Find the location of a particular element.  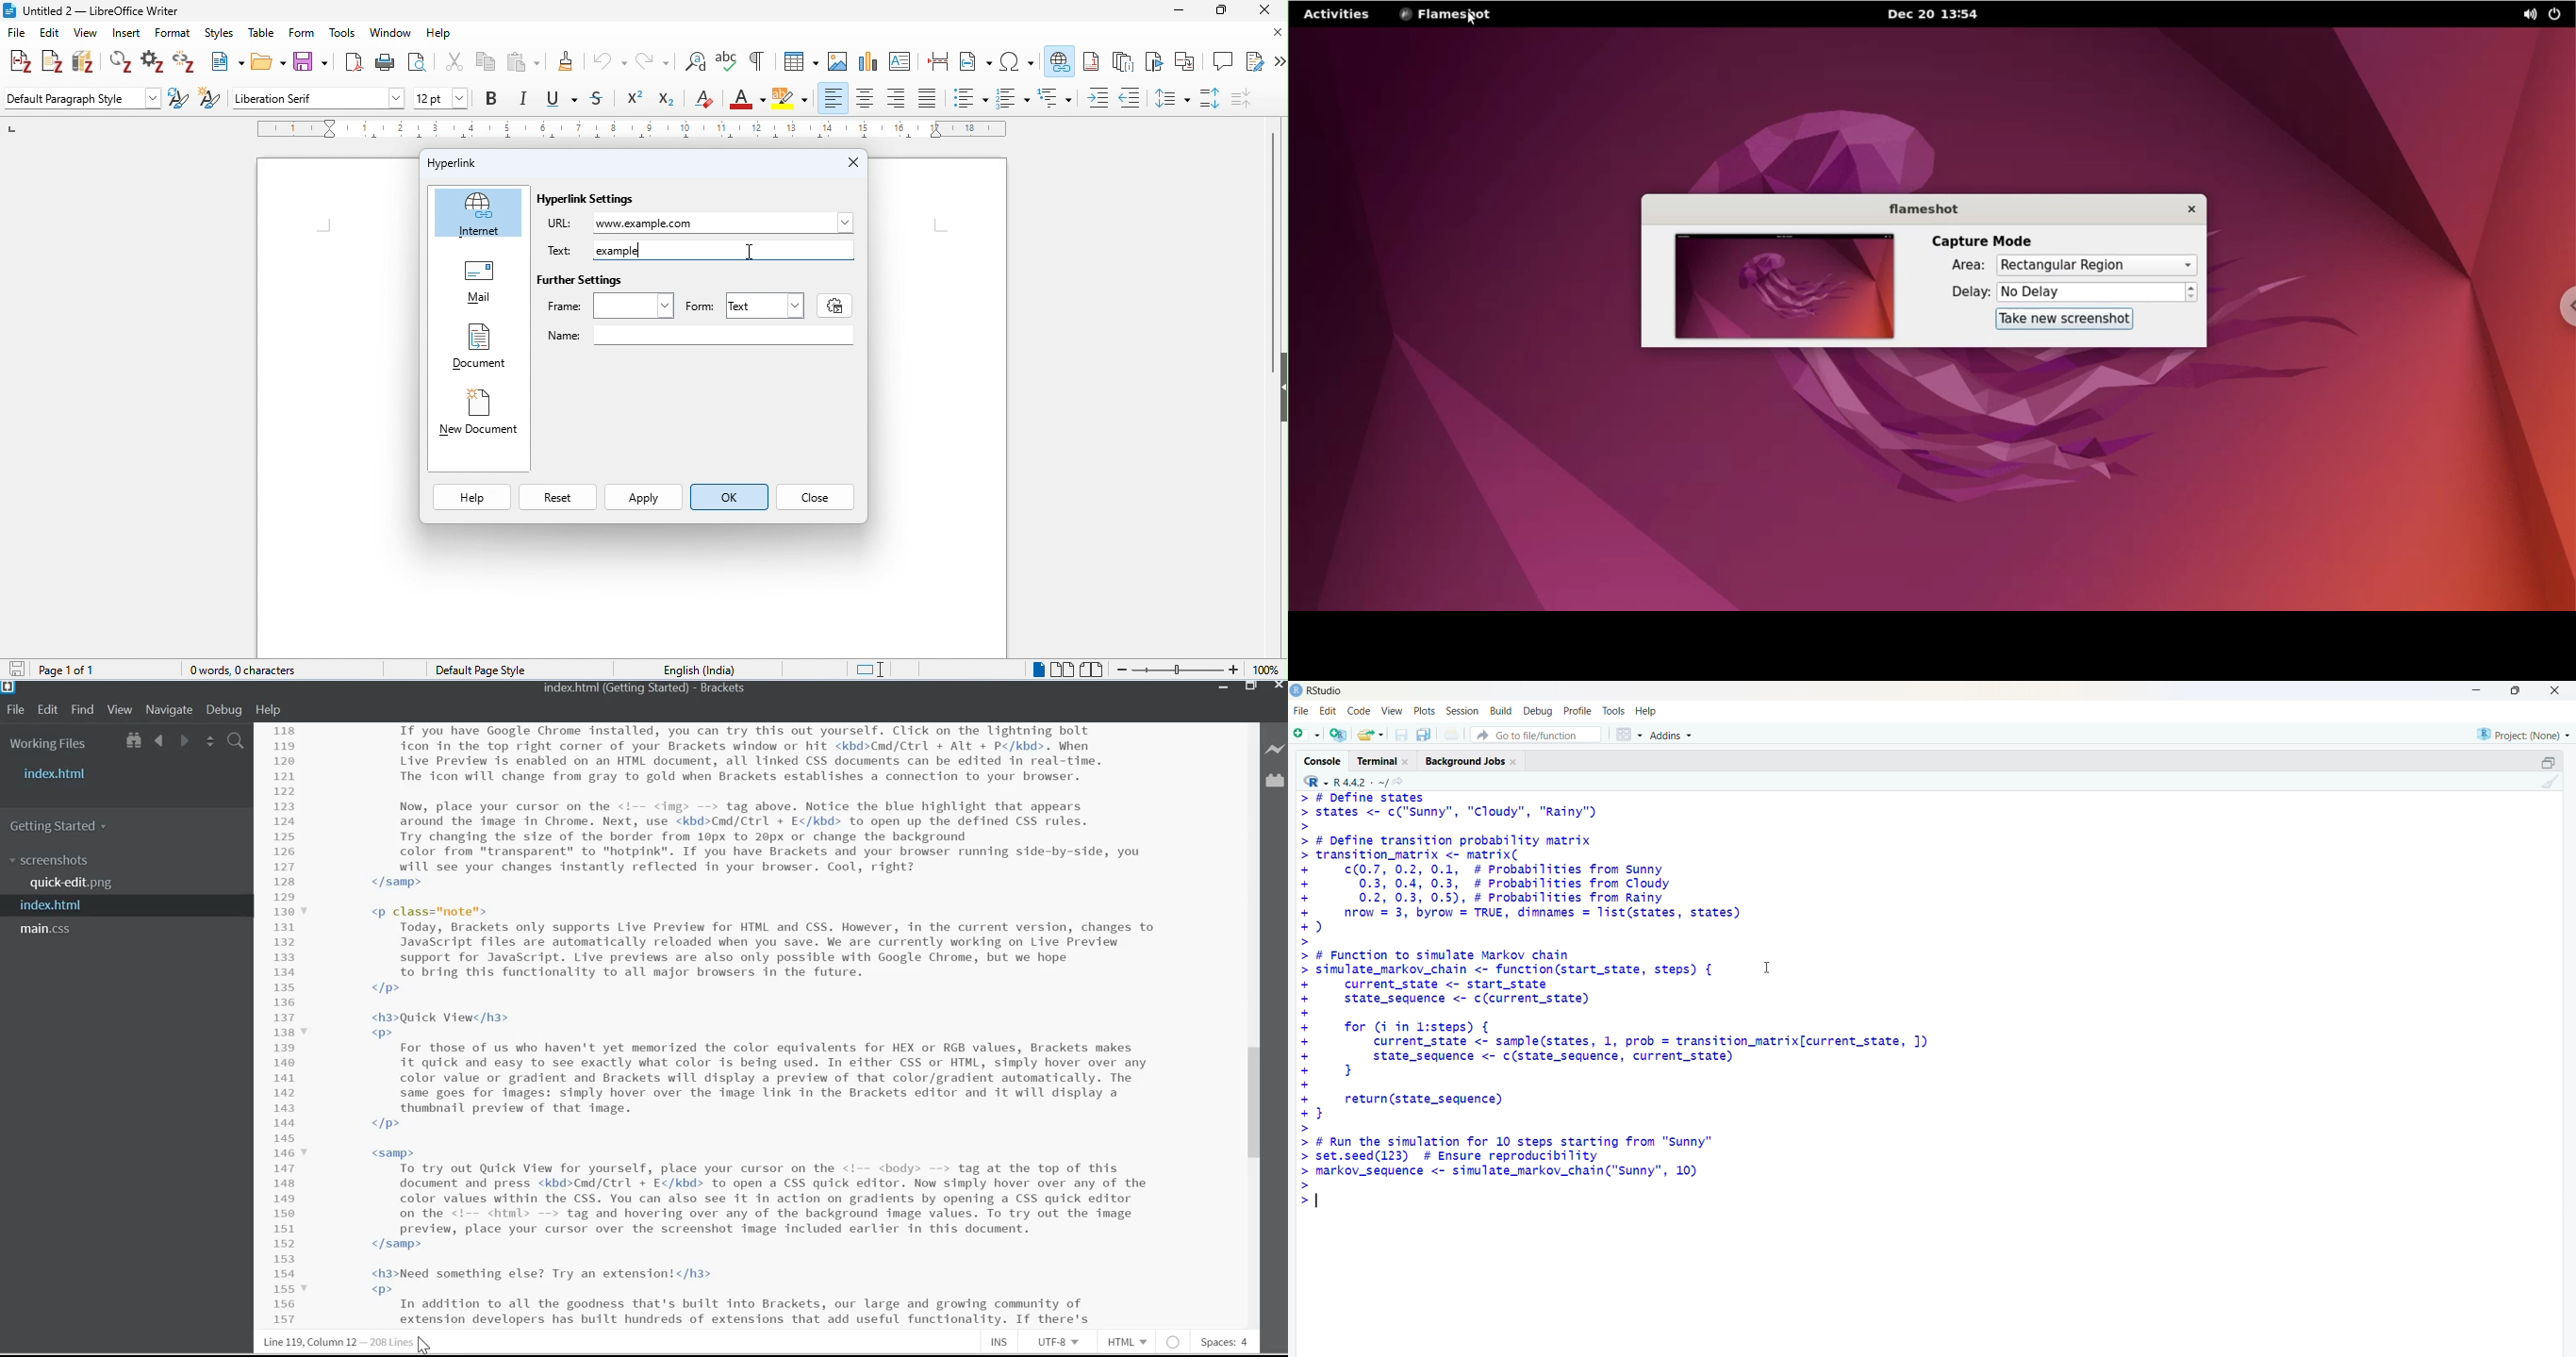

maximize is located at coordinates (2513, 690).